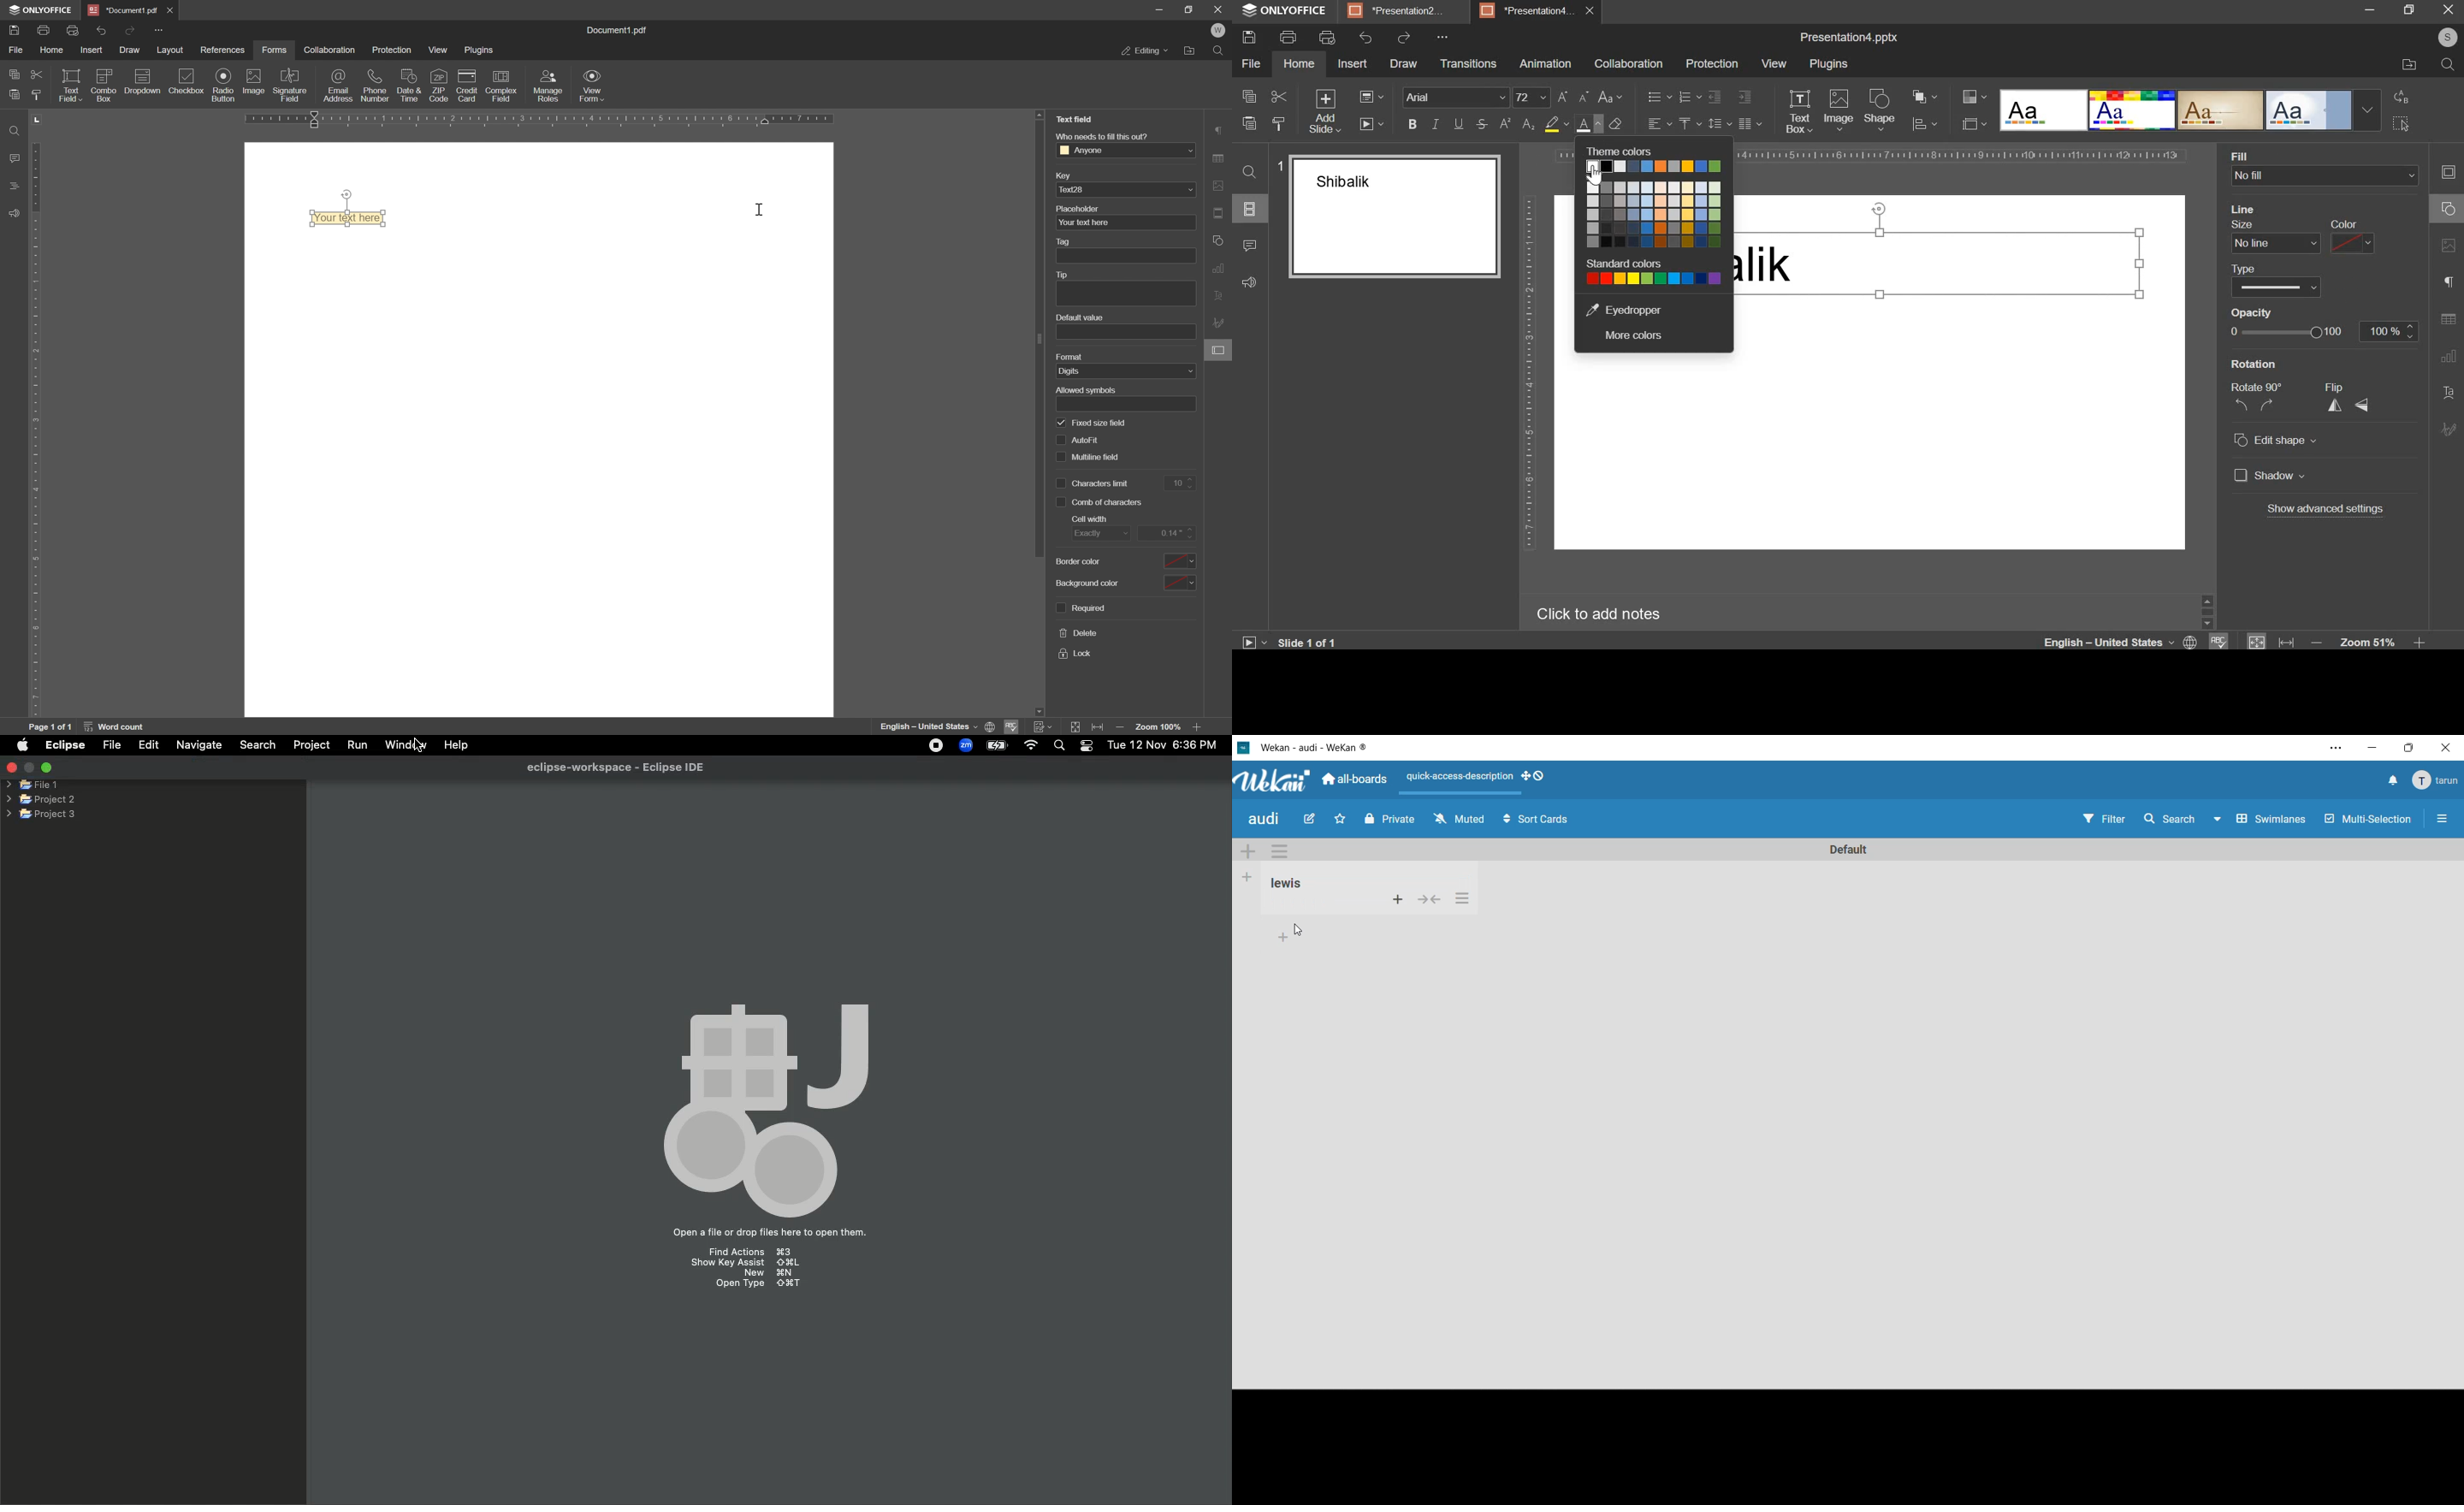 The height and width of the screenshot is (1512, 2464). Describe the element at coordinates (103, 76) in the screenshot. I see `icon` at that location.